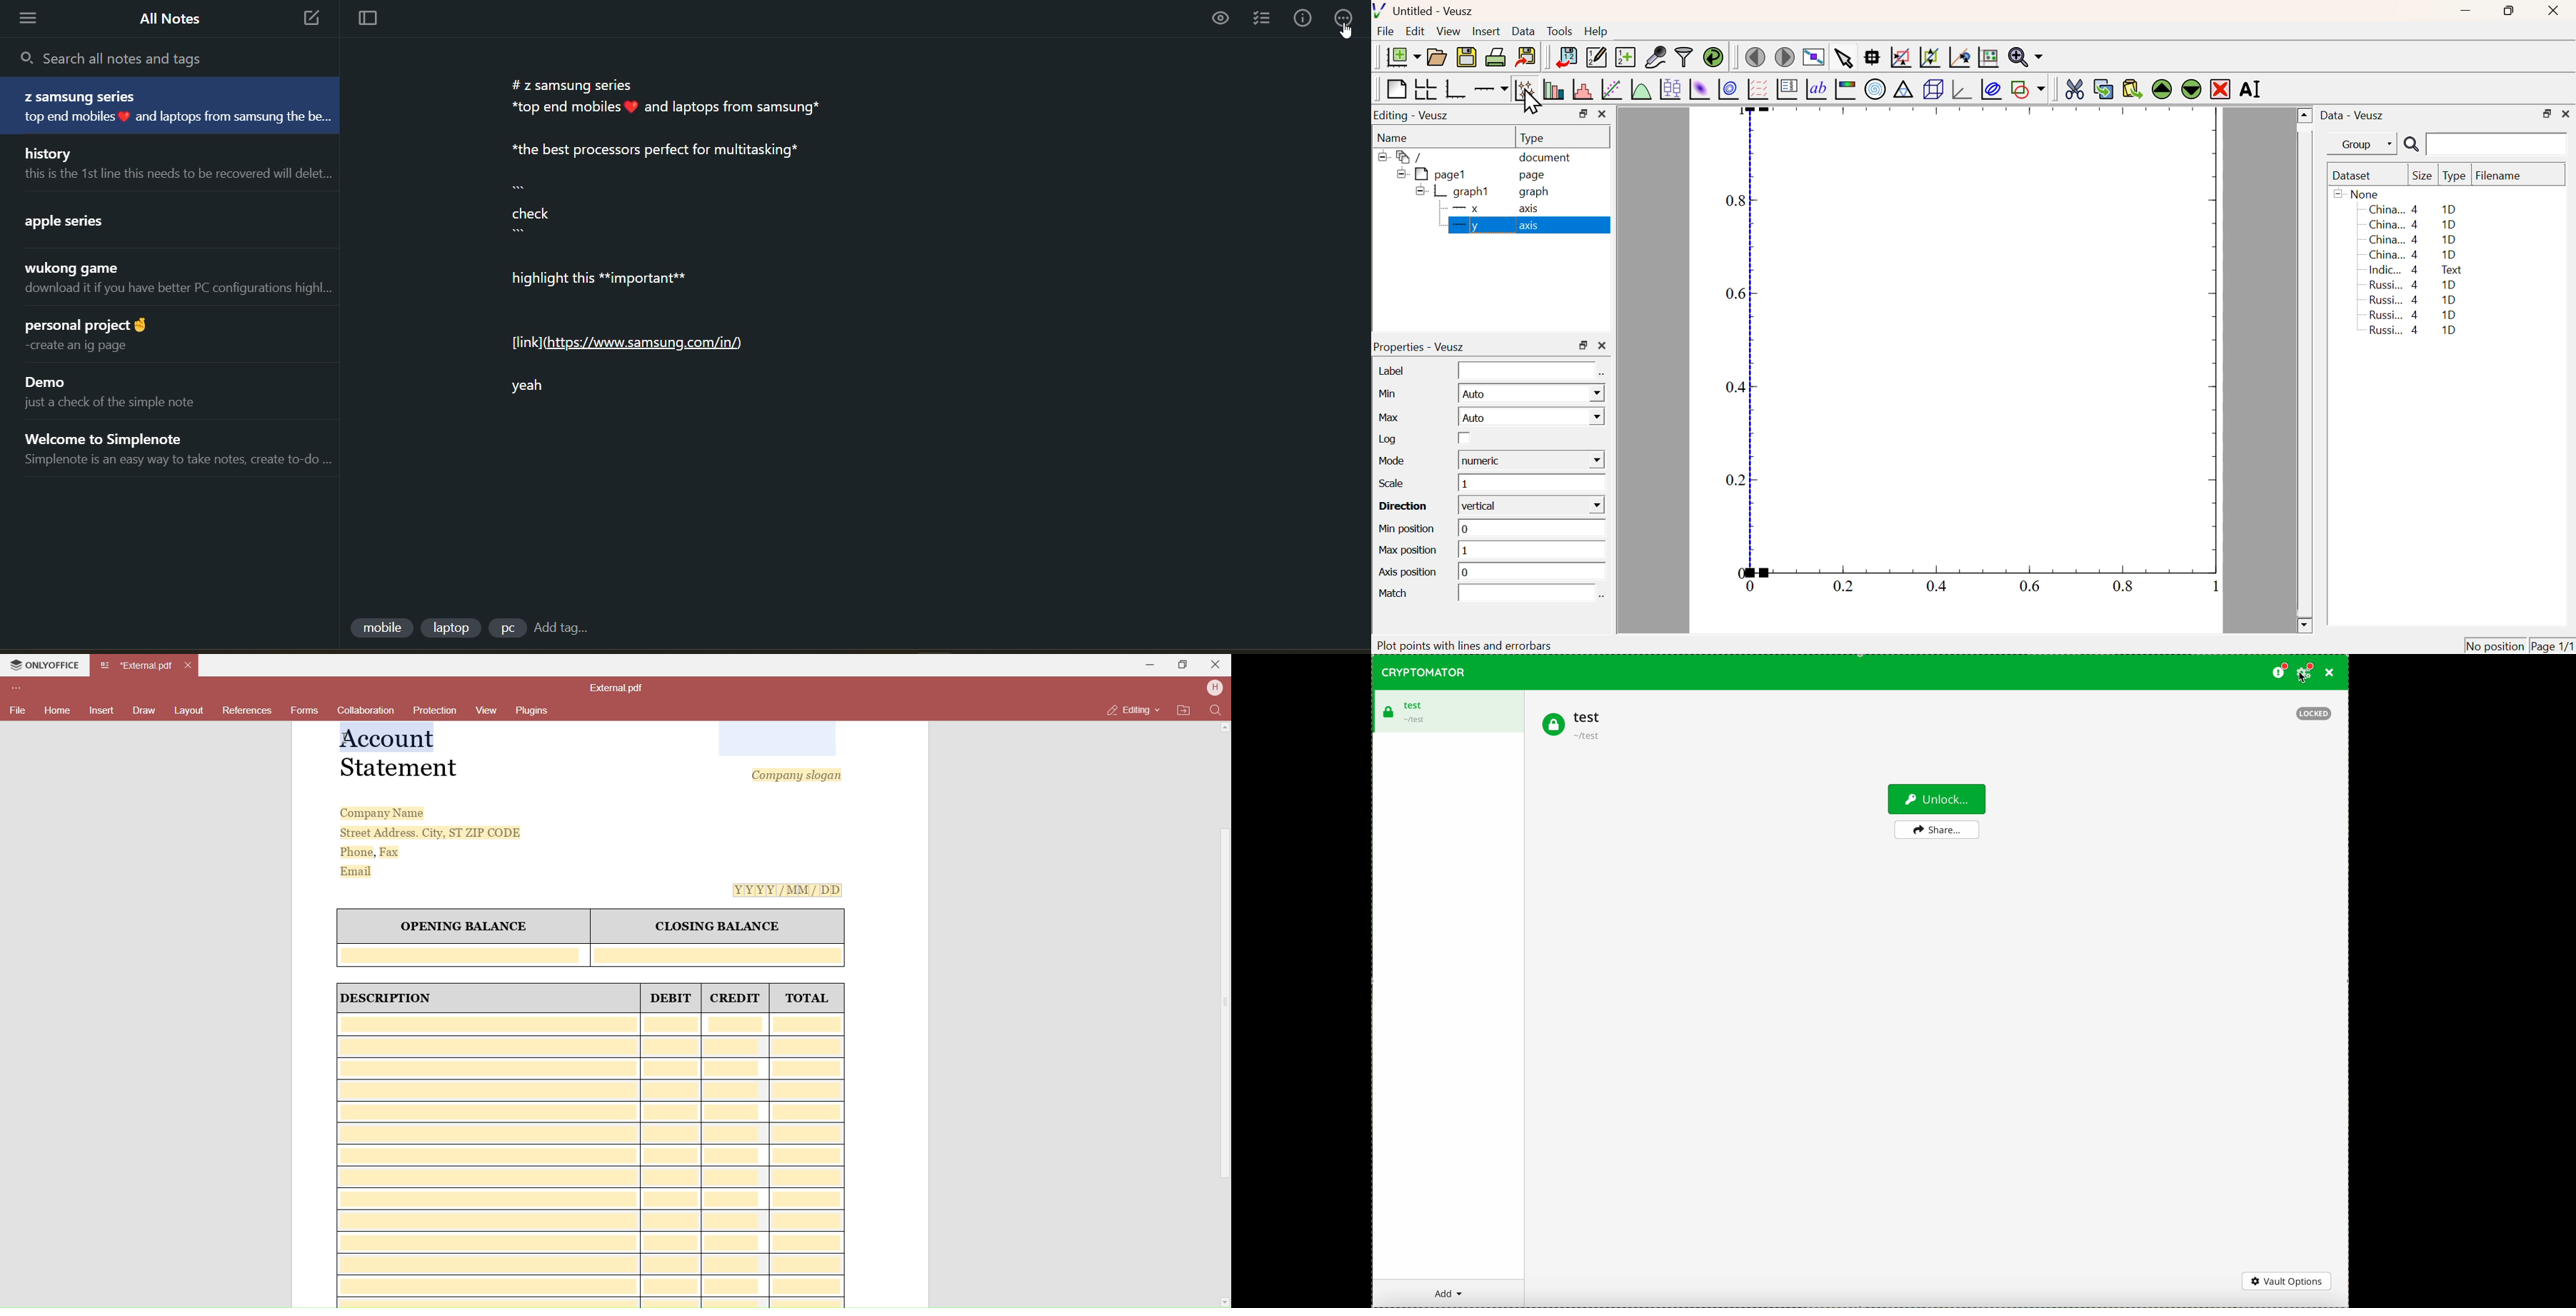  I want to click on Insert, so click(103, 710).